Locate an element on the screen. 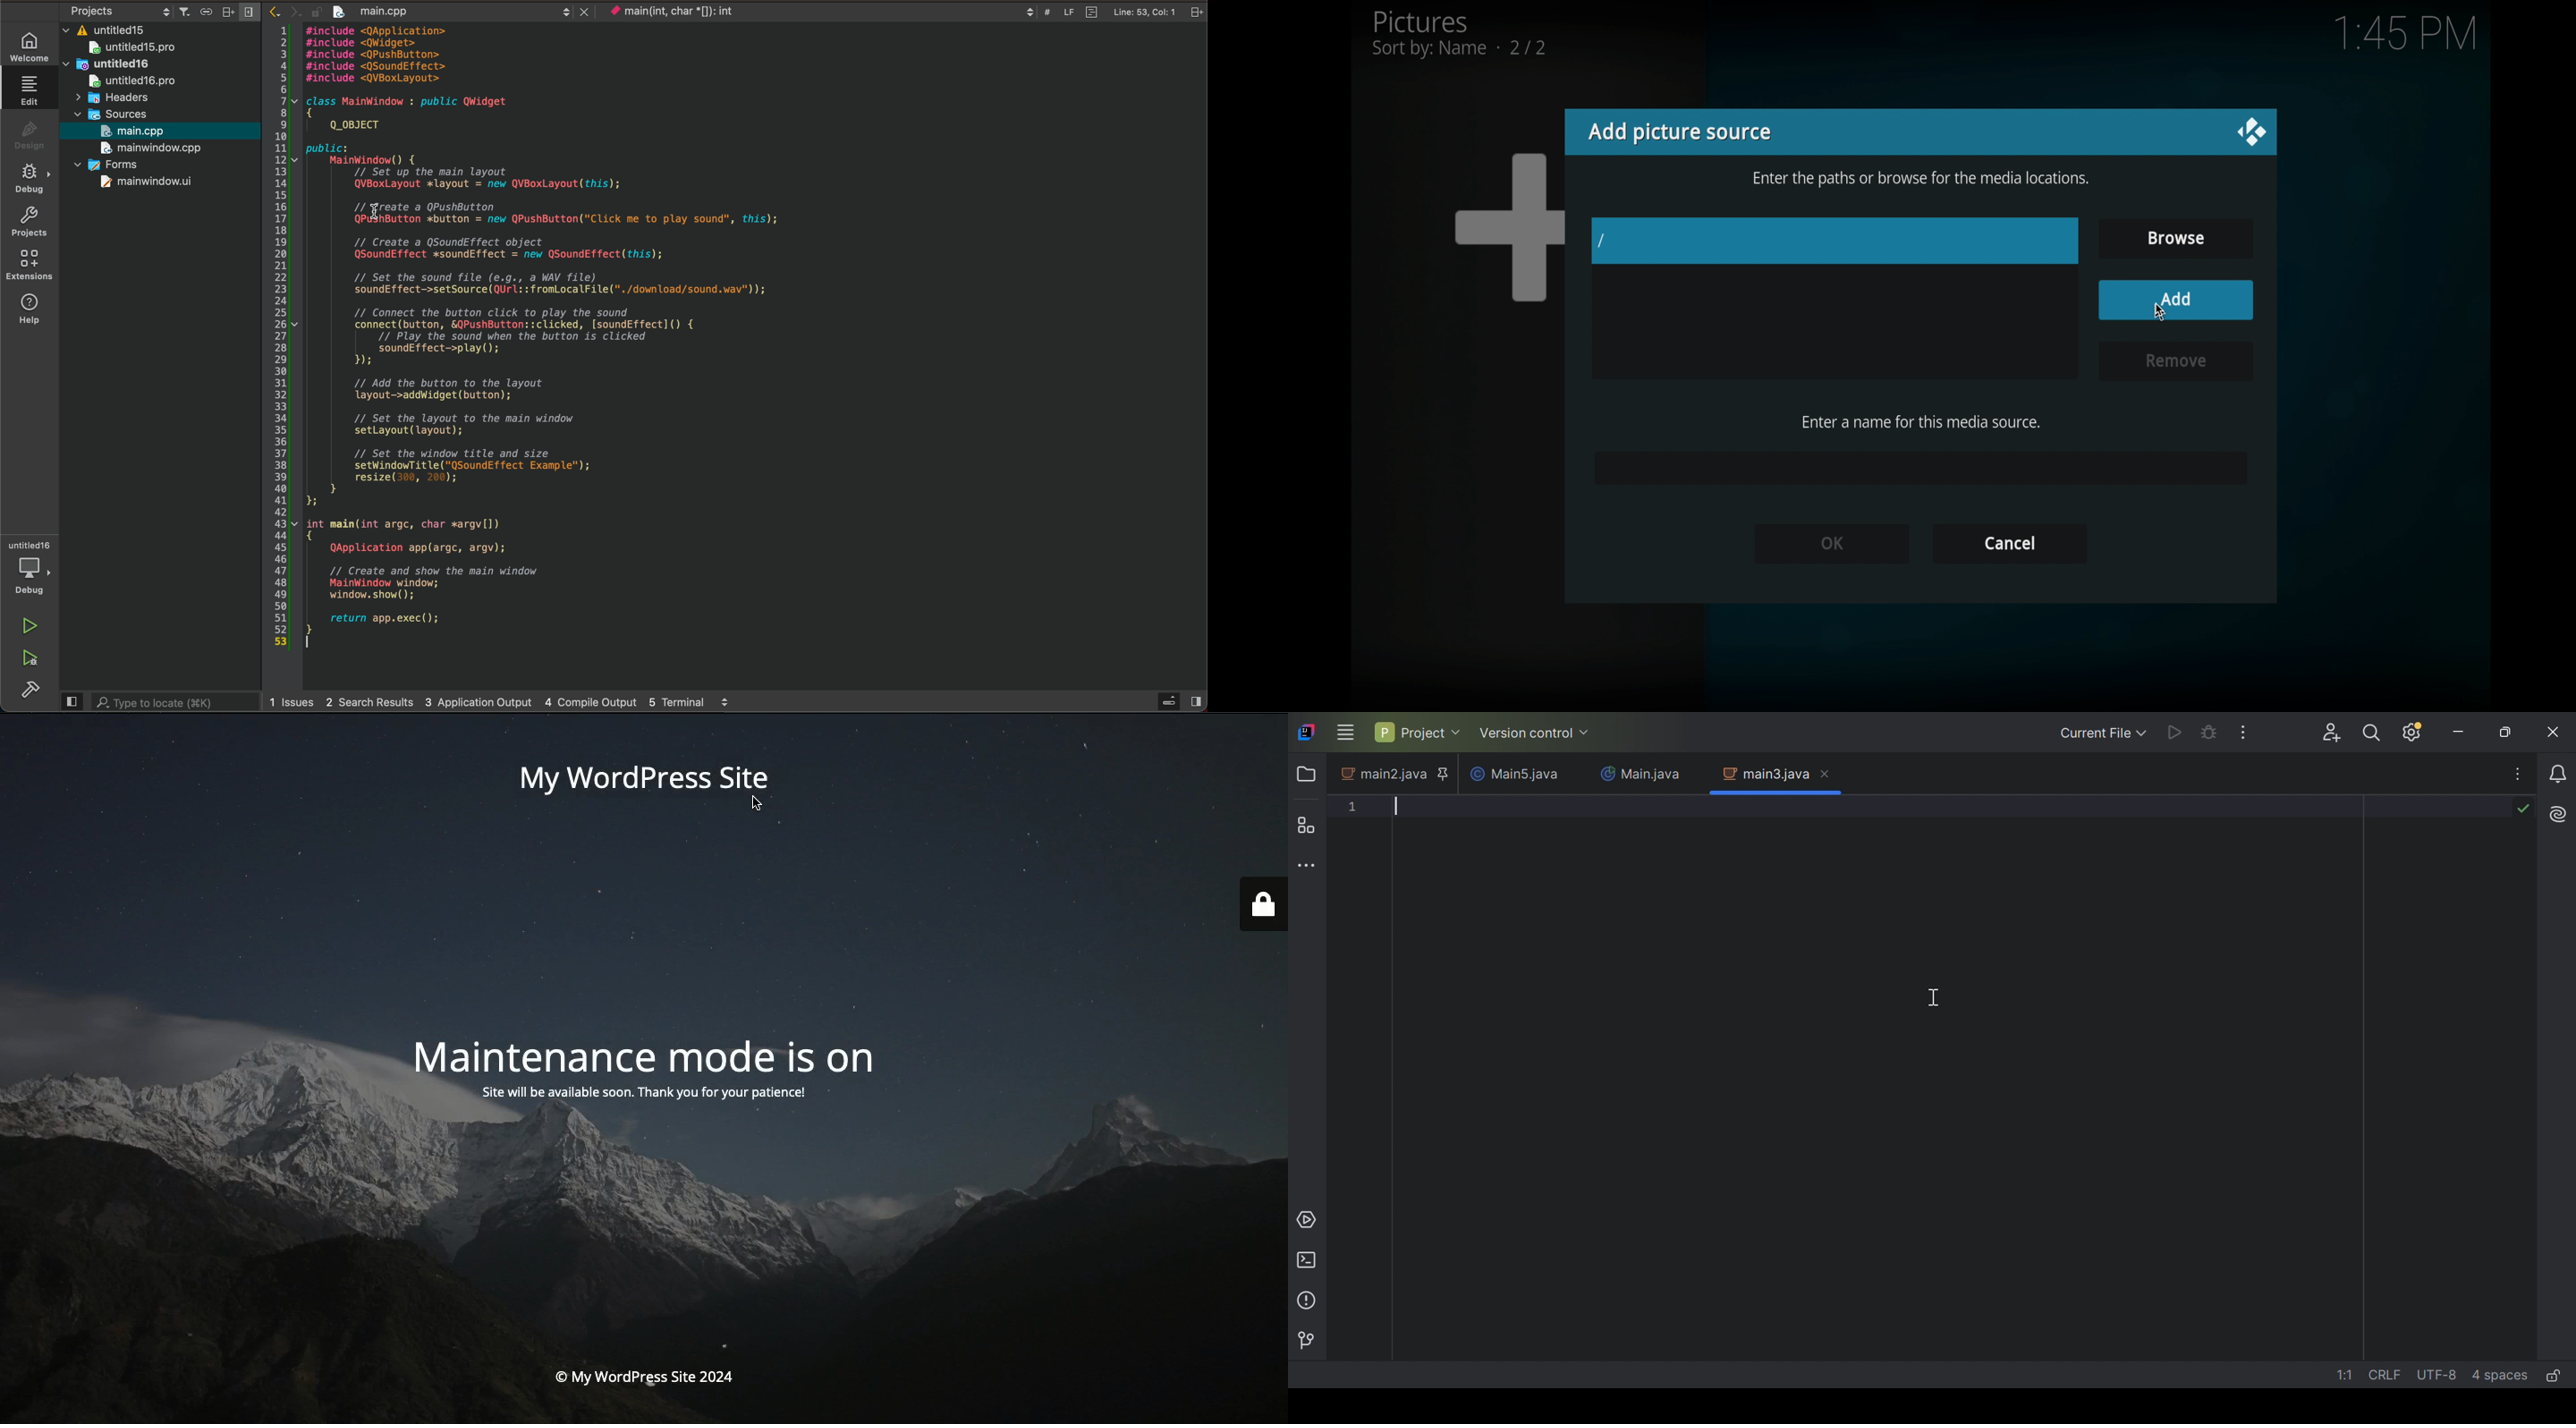 Image resolution: width=2576 pixels, height=1428 pixels. untitled16 is located at coordinates (107, 65).